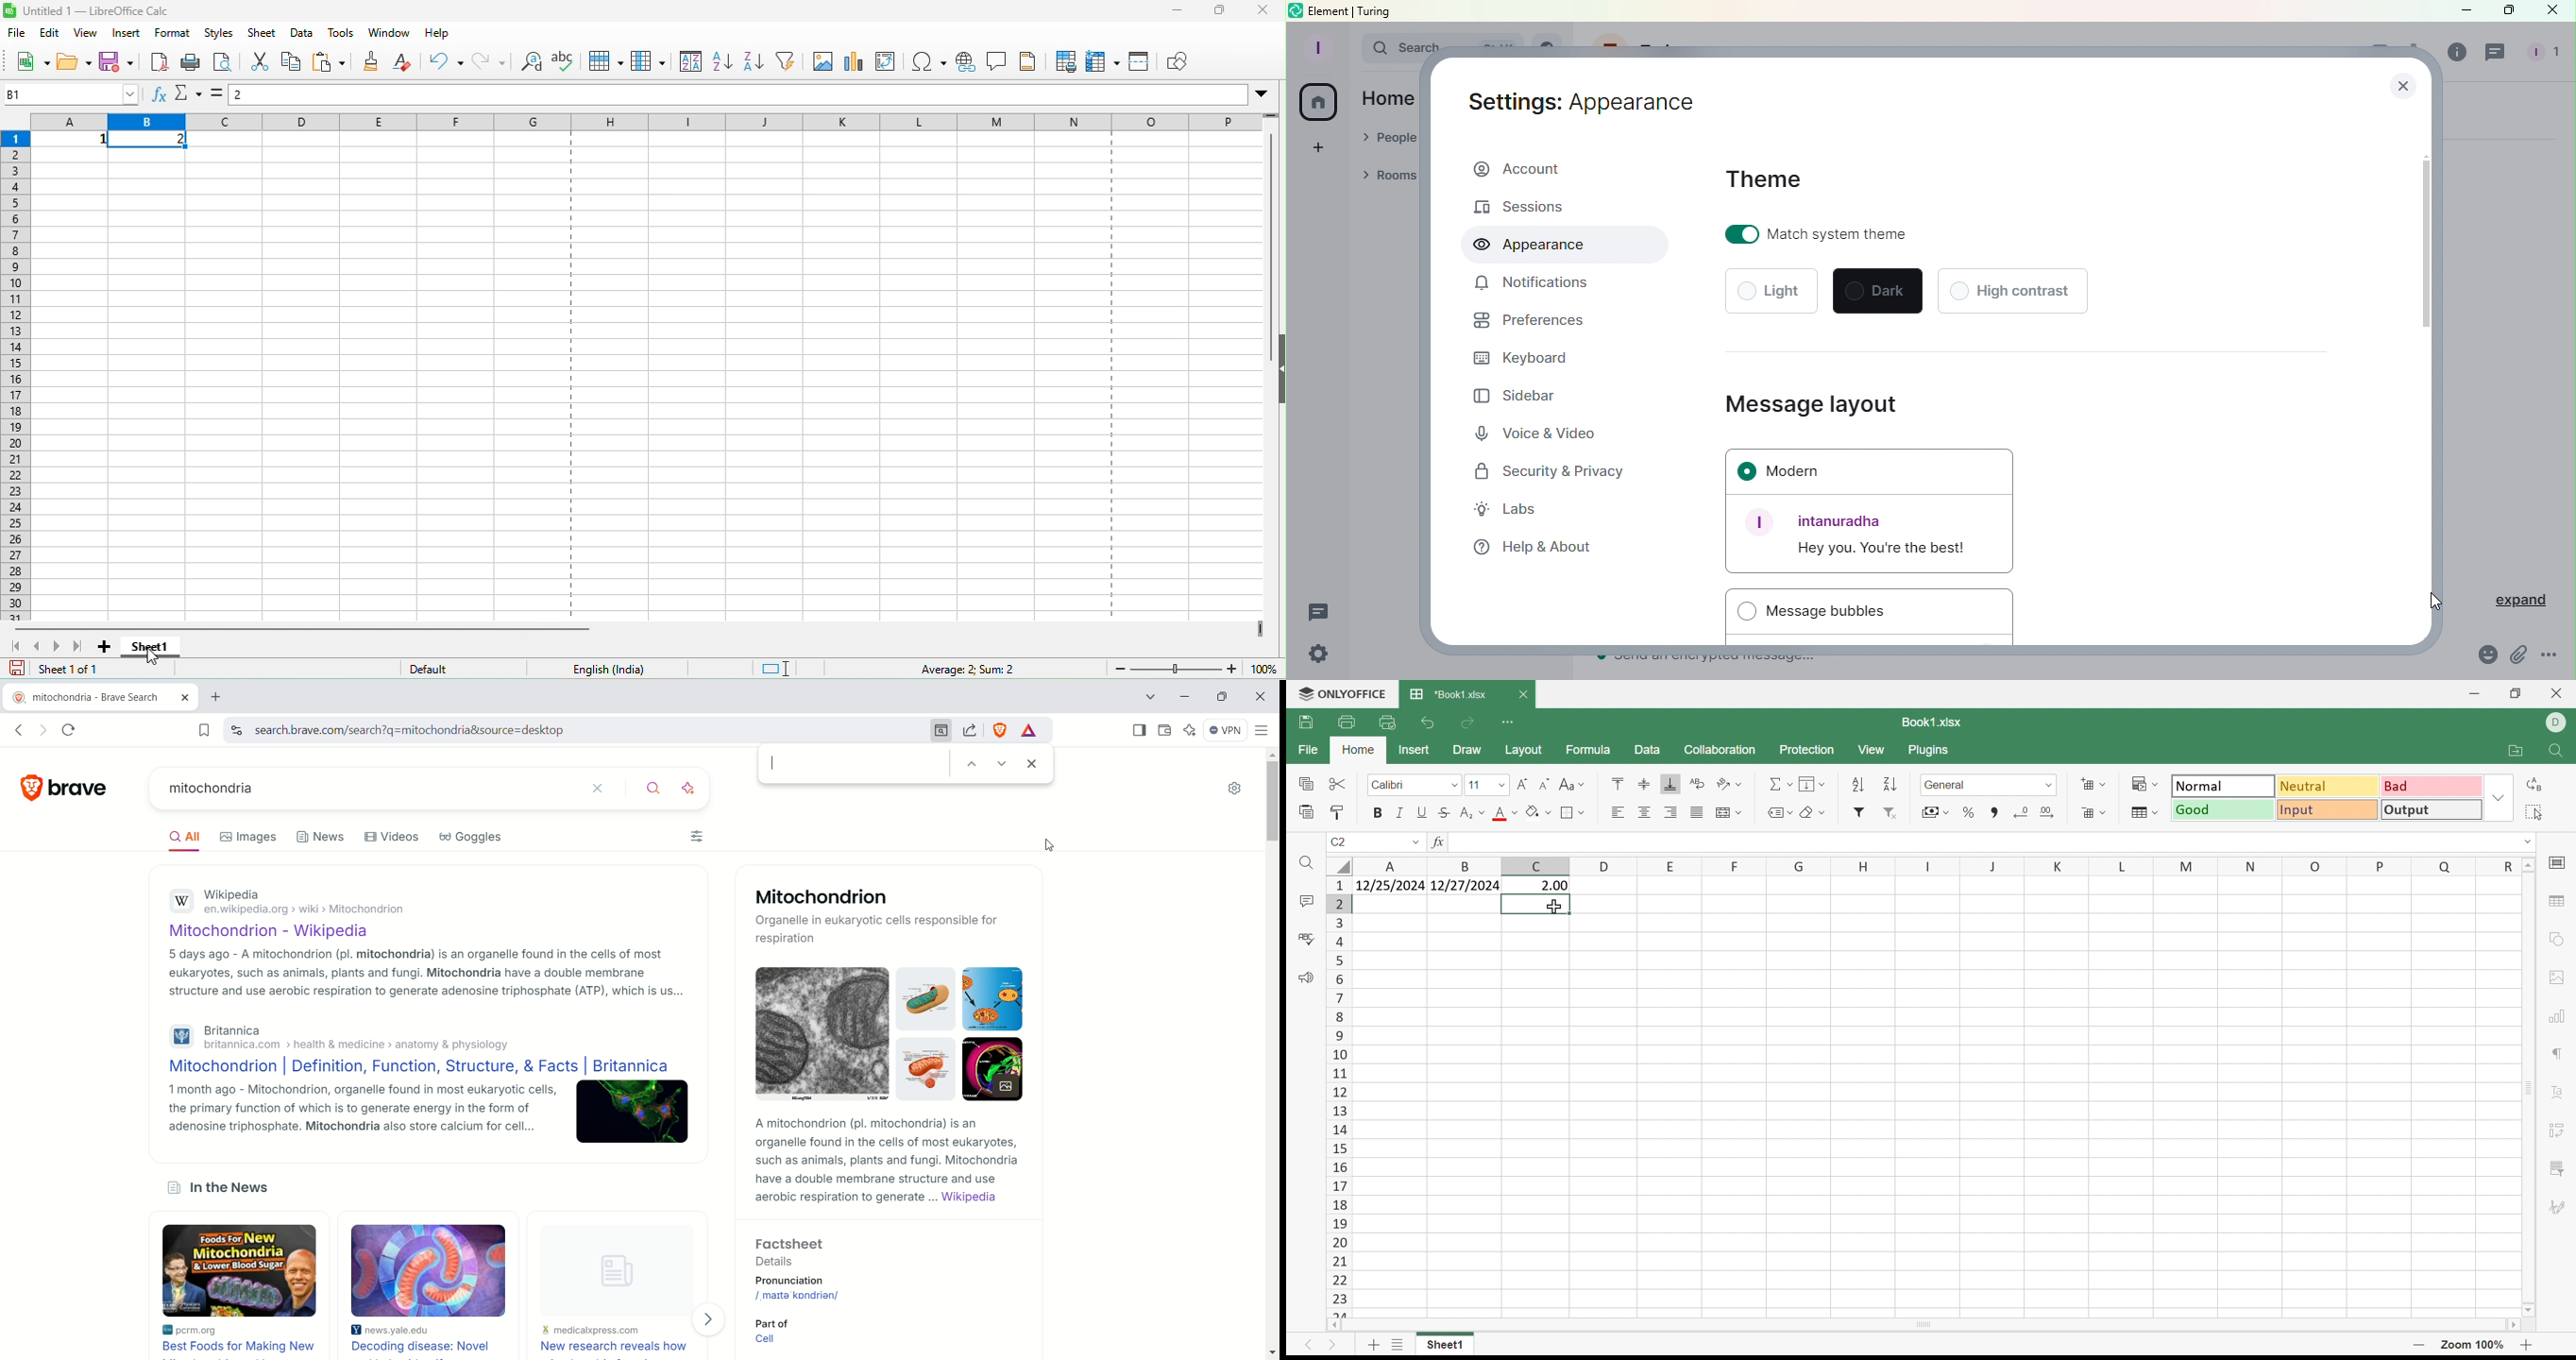  Describe the element at coordinates (1029, 731) in the screenshot. I see `rewards` at that location.